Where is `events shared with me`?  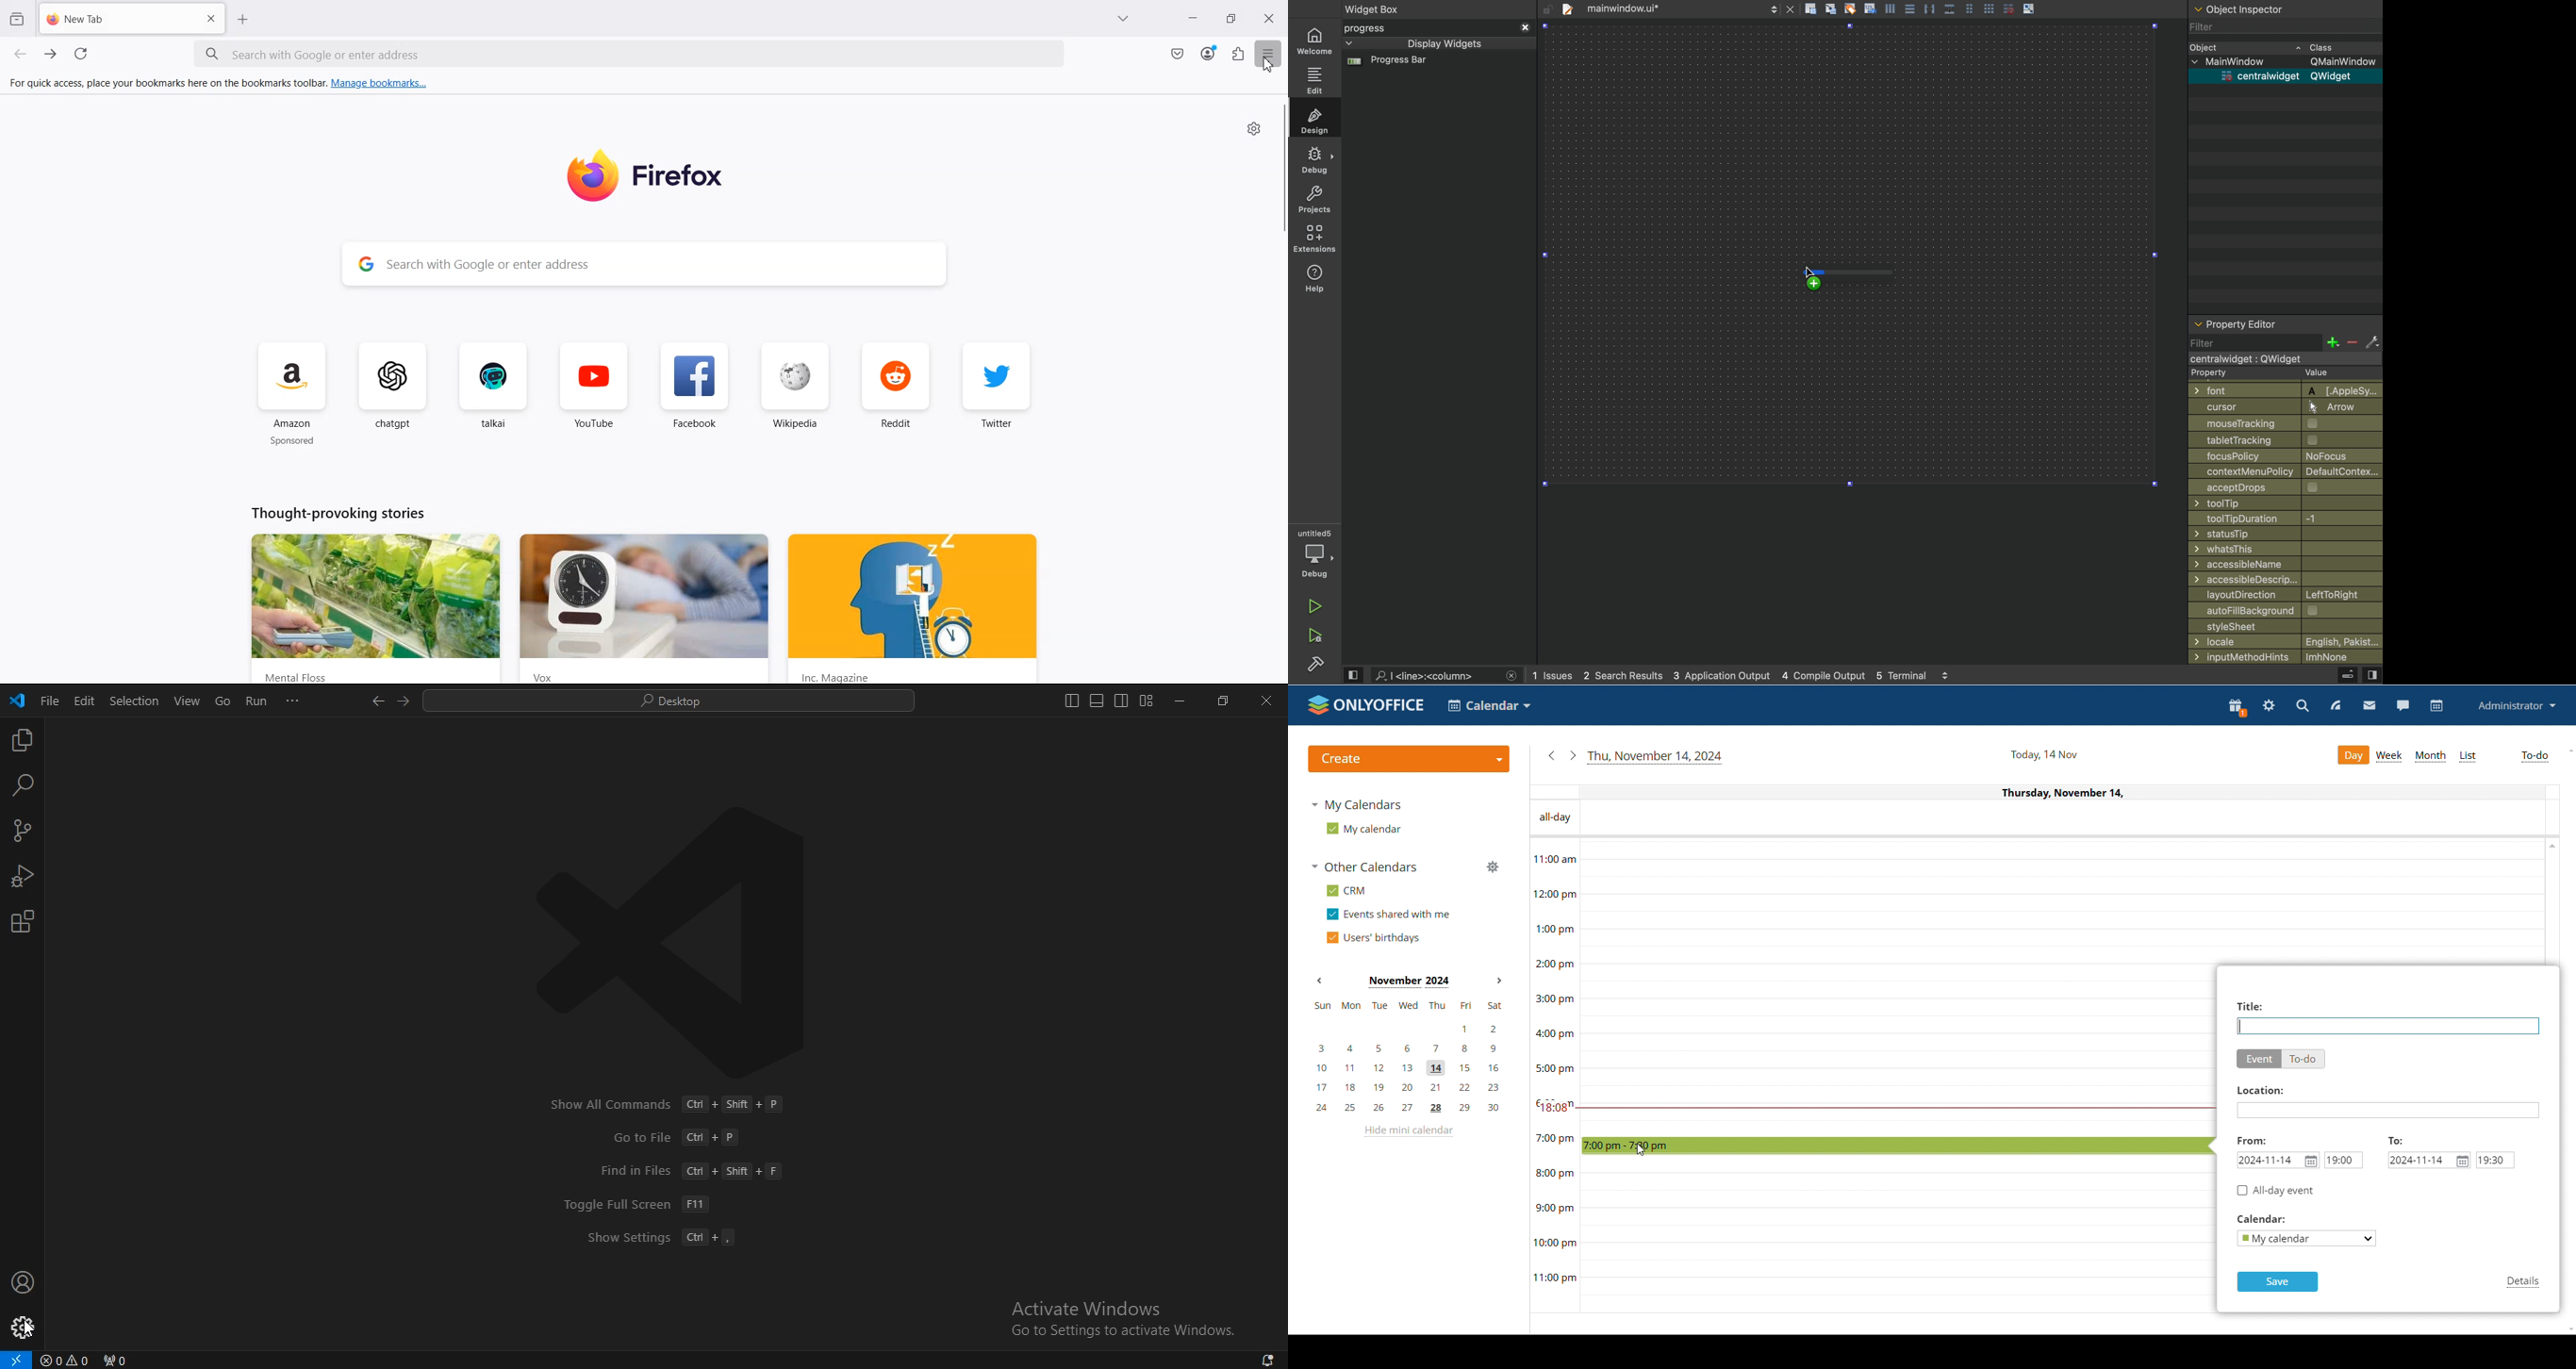
events shared with me is located at coordinates (1387, 915).